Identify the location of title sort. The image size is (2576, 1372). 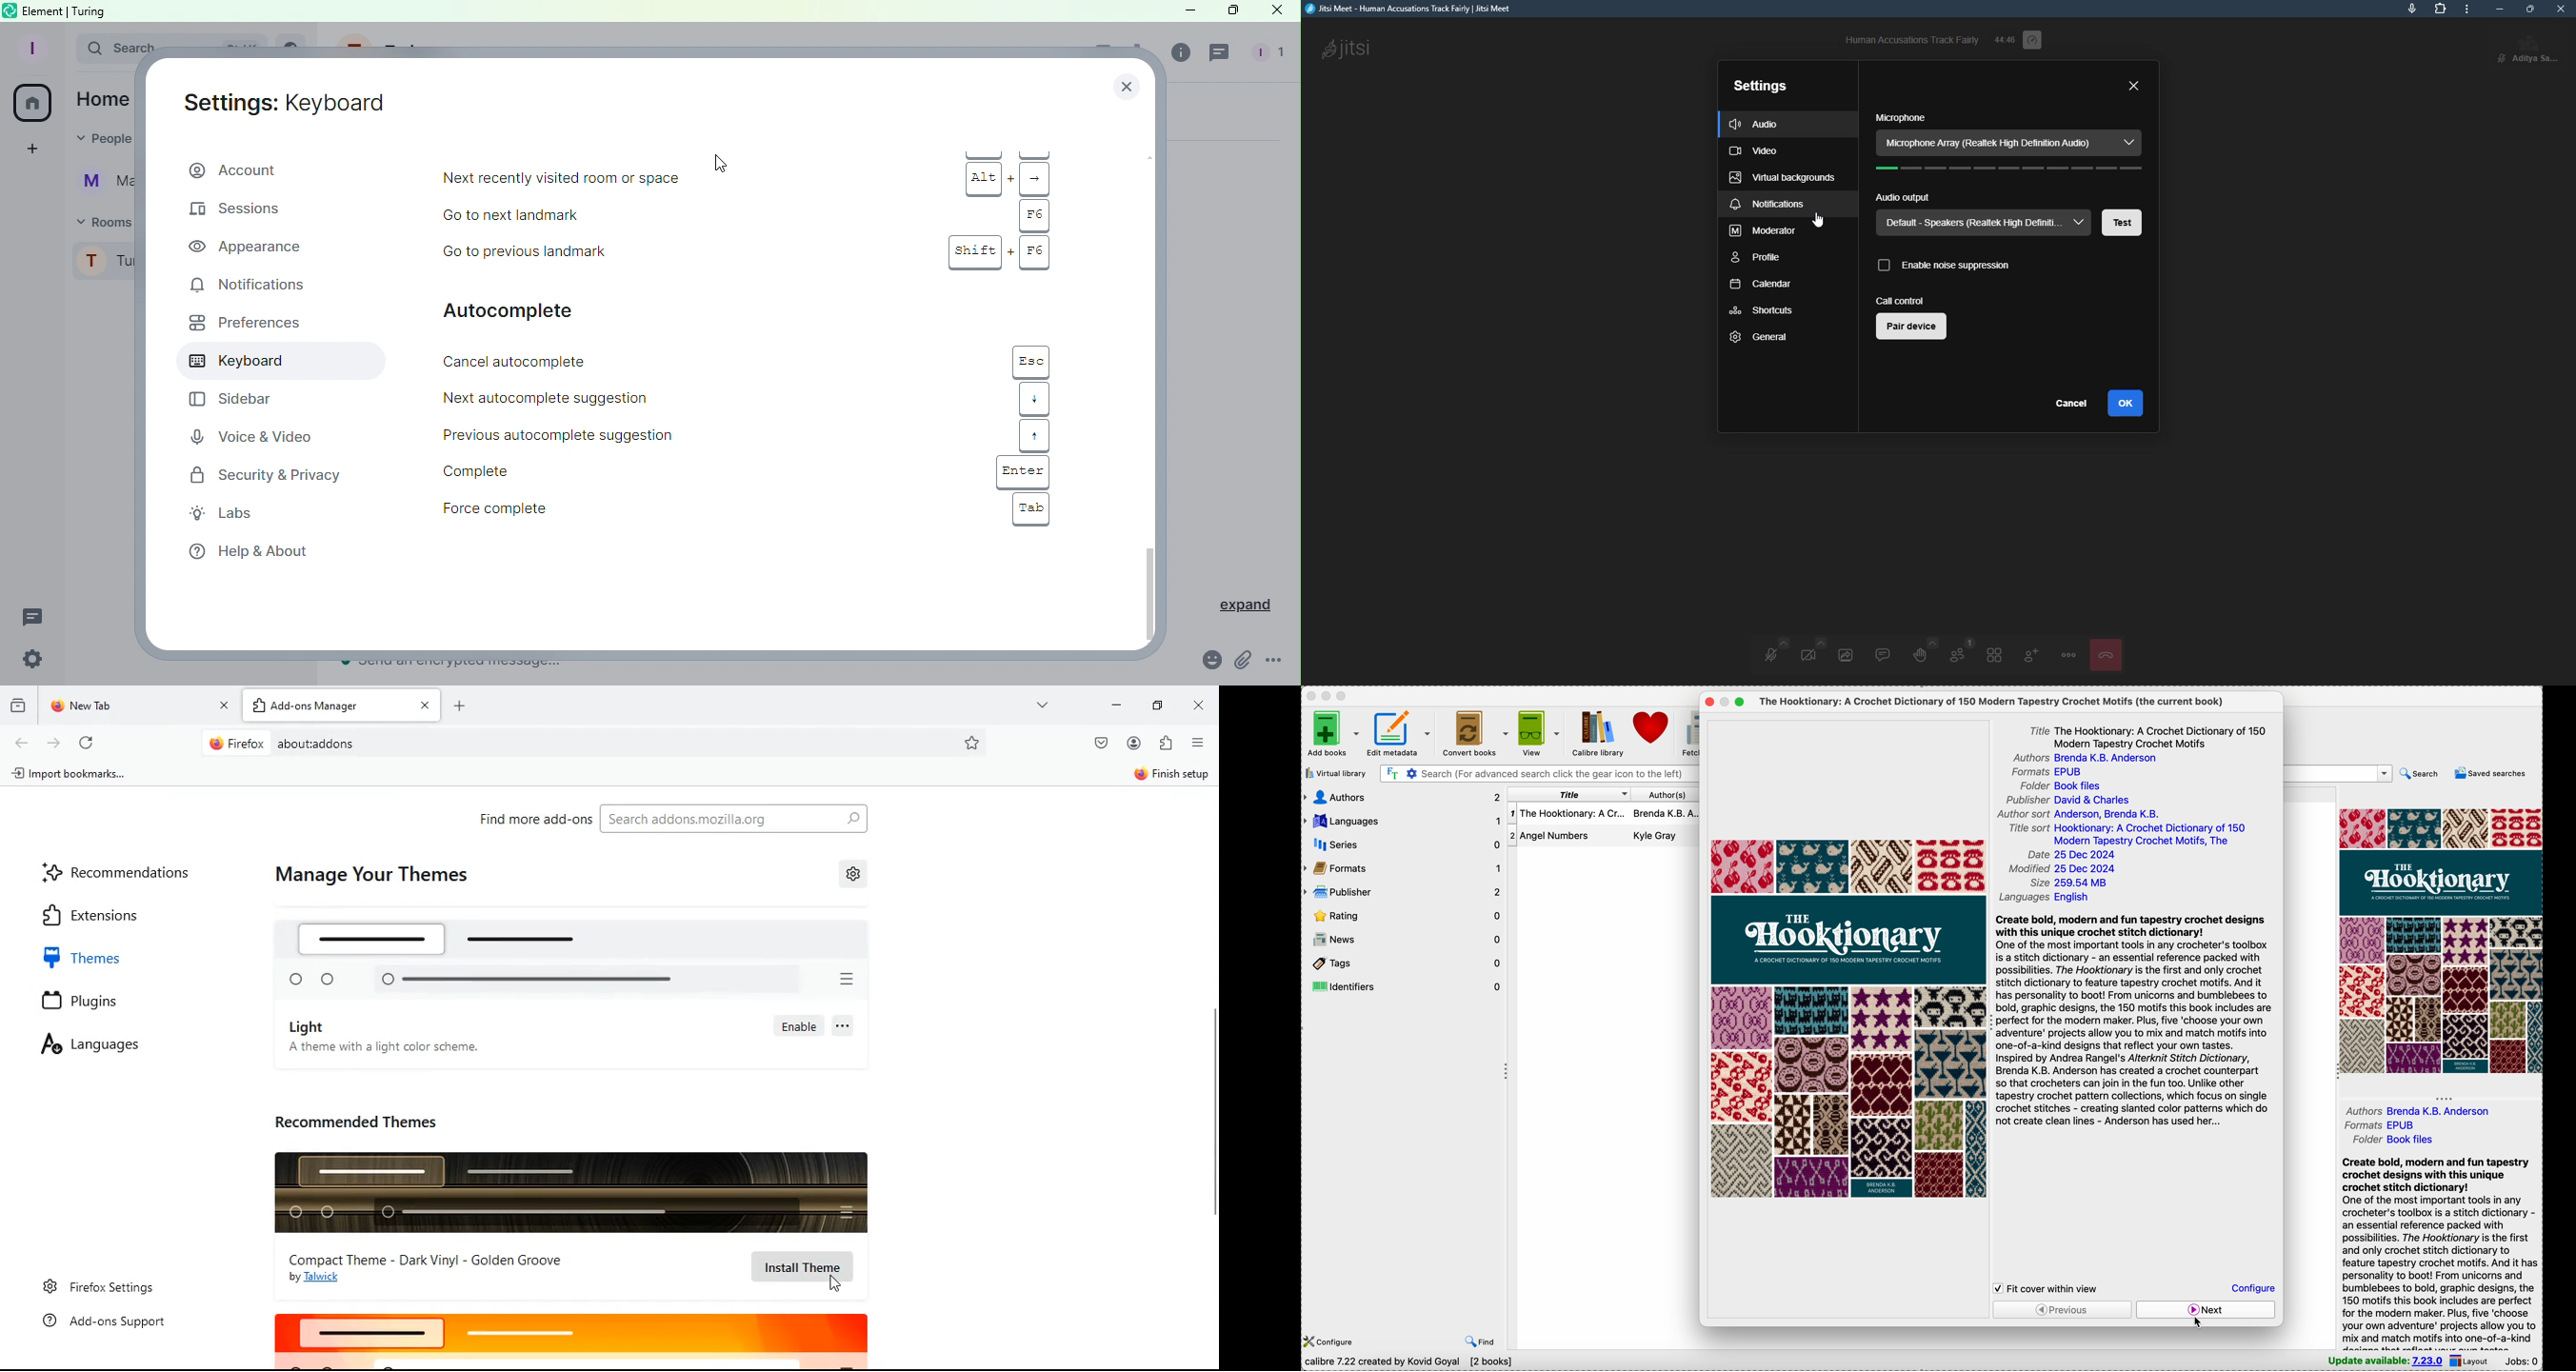
(2128, 835).